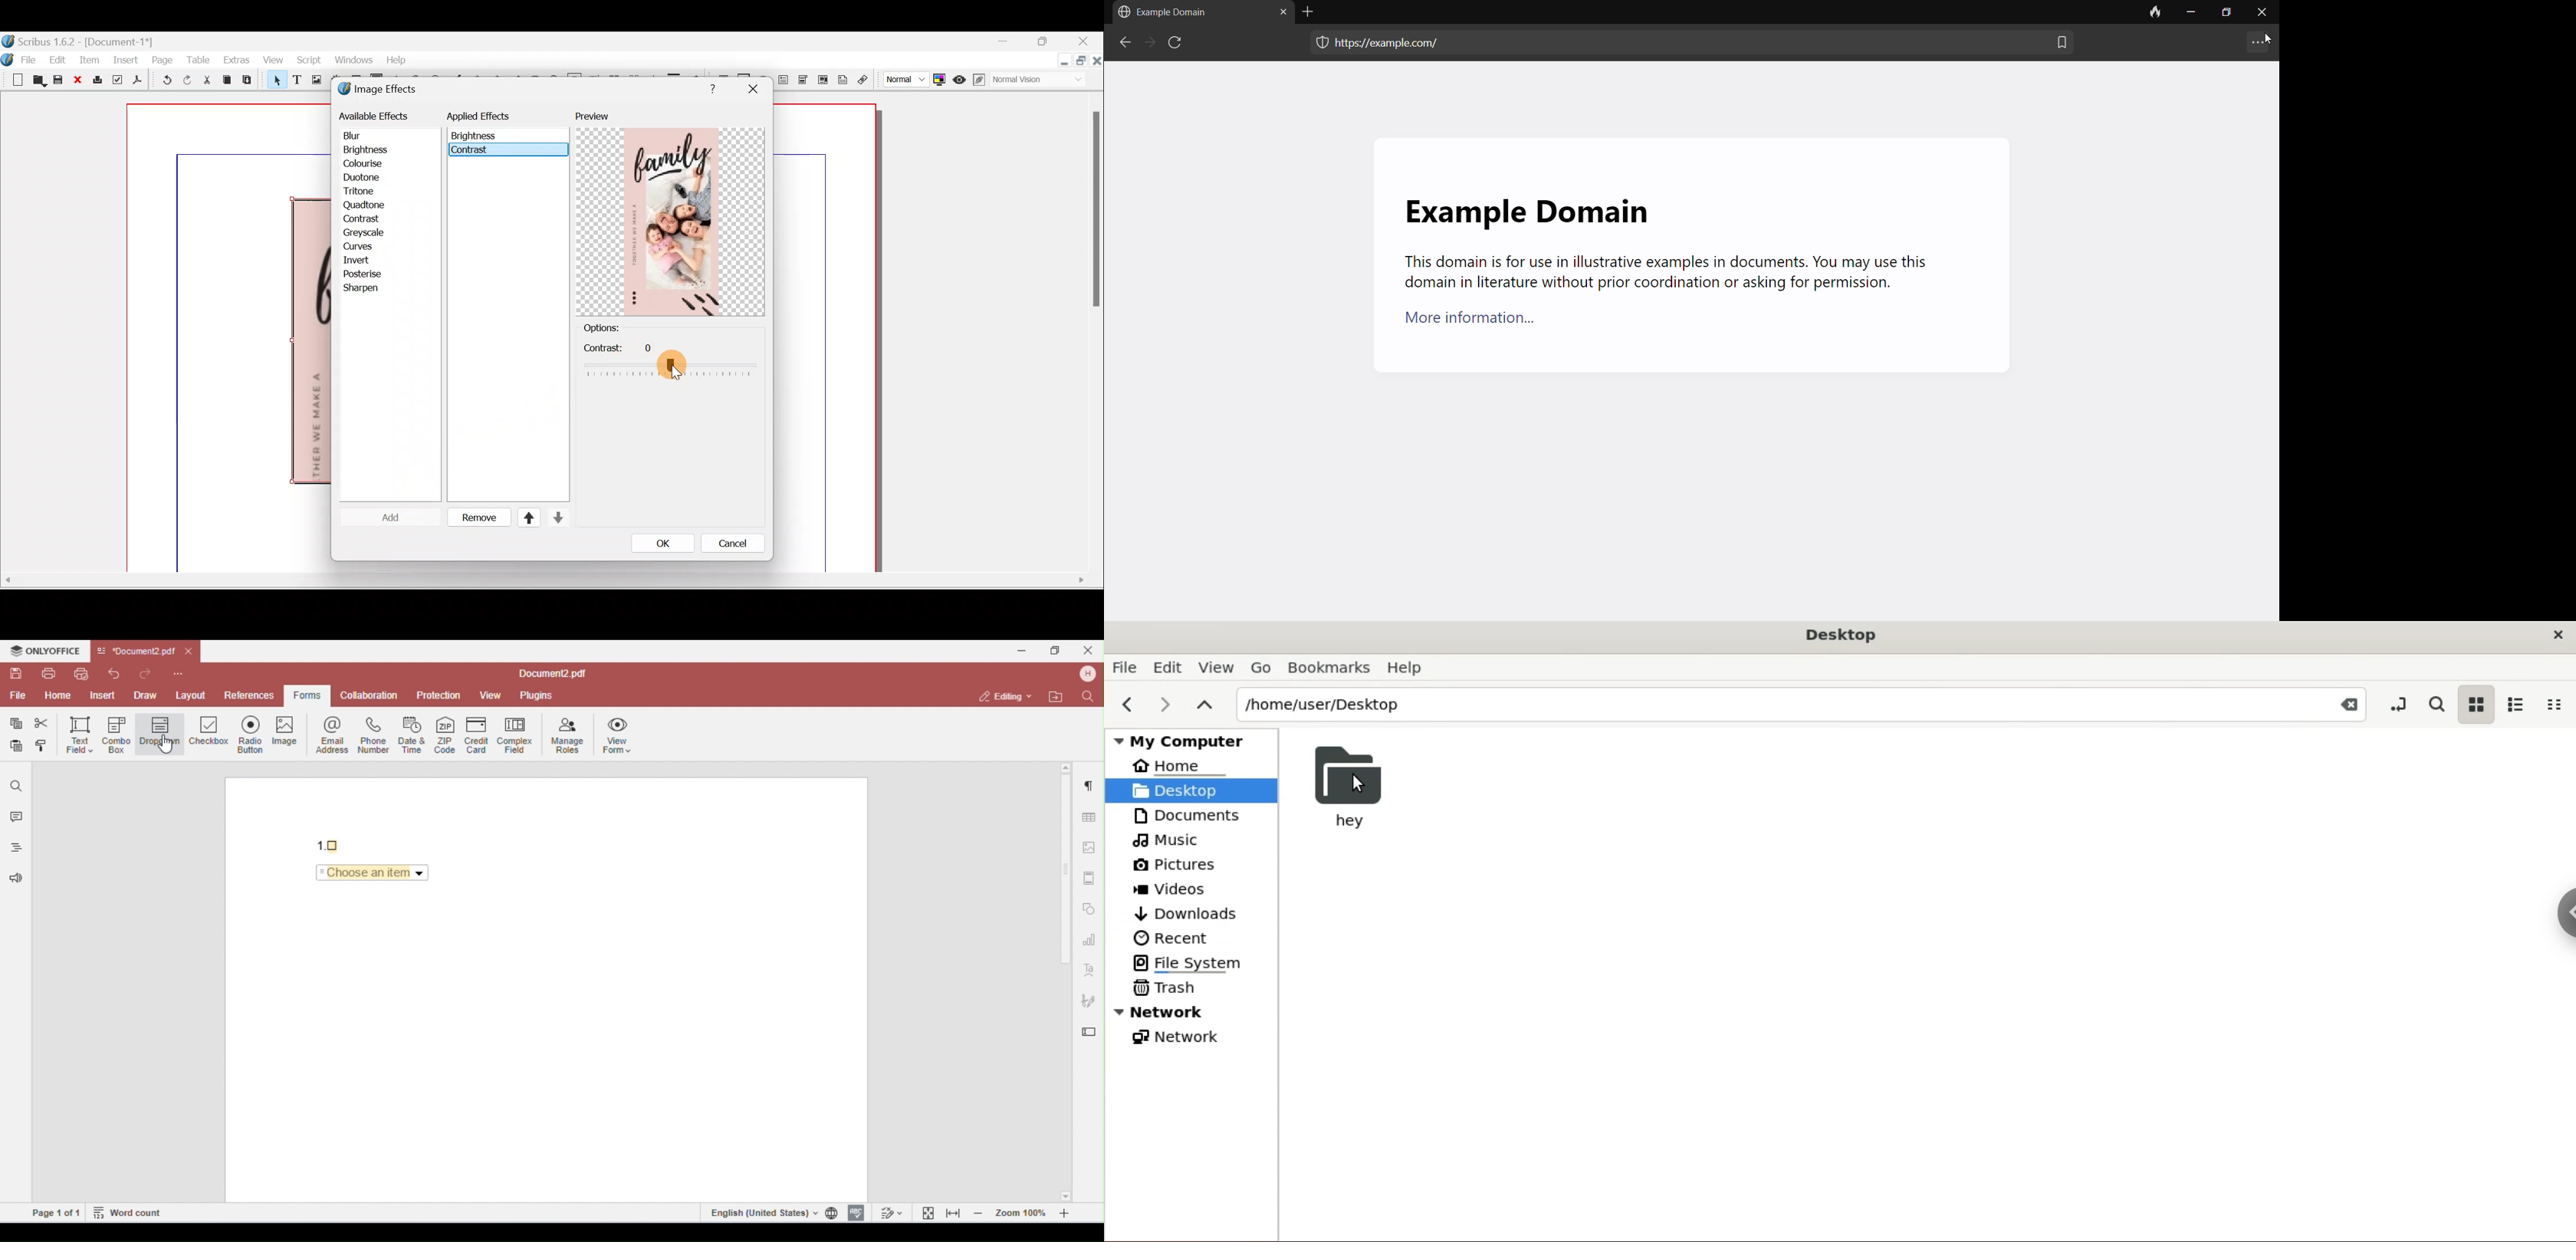 The image size is (2576, 1260). I want to click on Logo, so click(7, 59).